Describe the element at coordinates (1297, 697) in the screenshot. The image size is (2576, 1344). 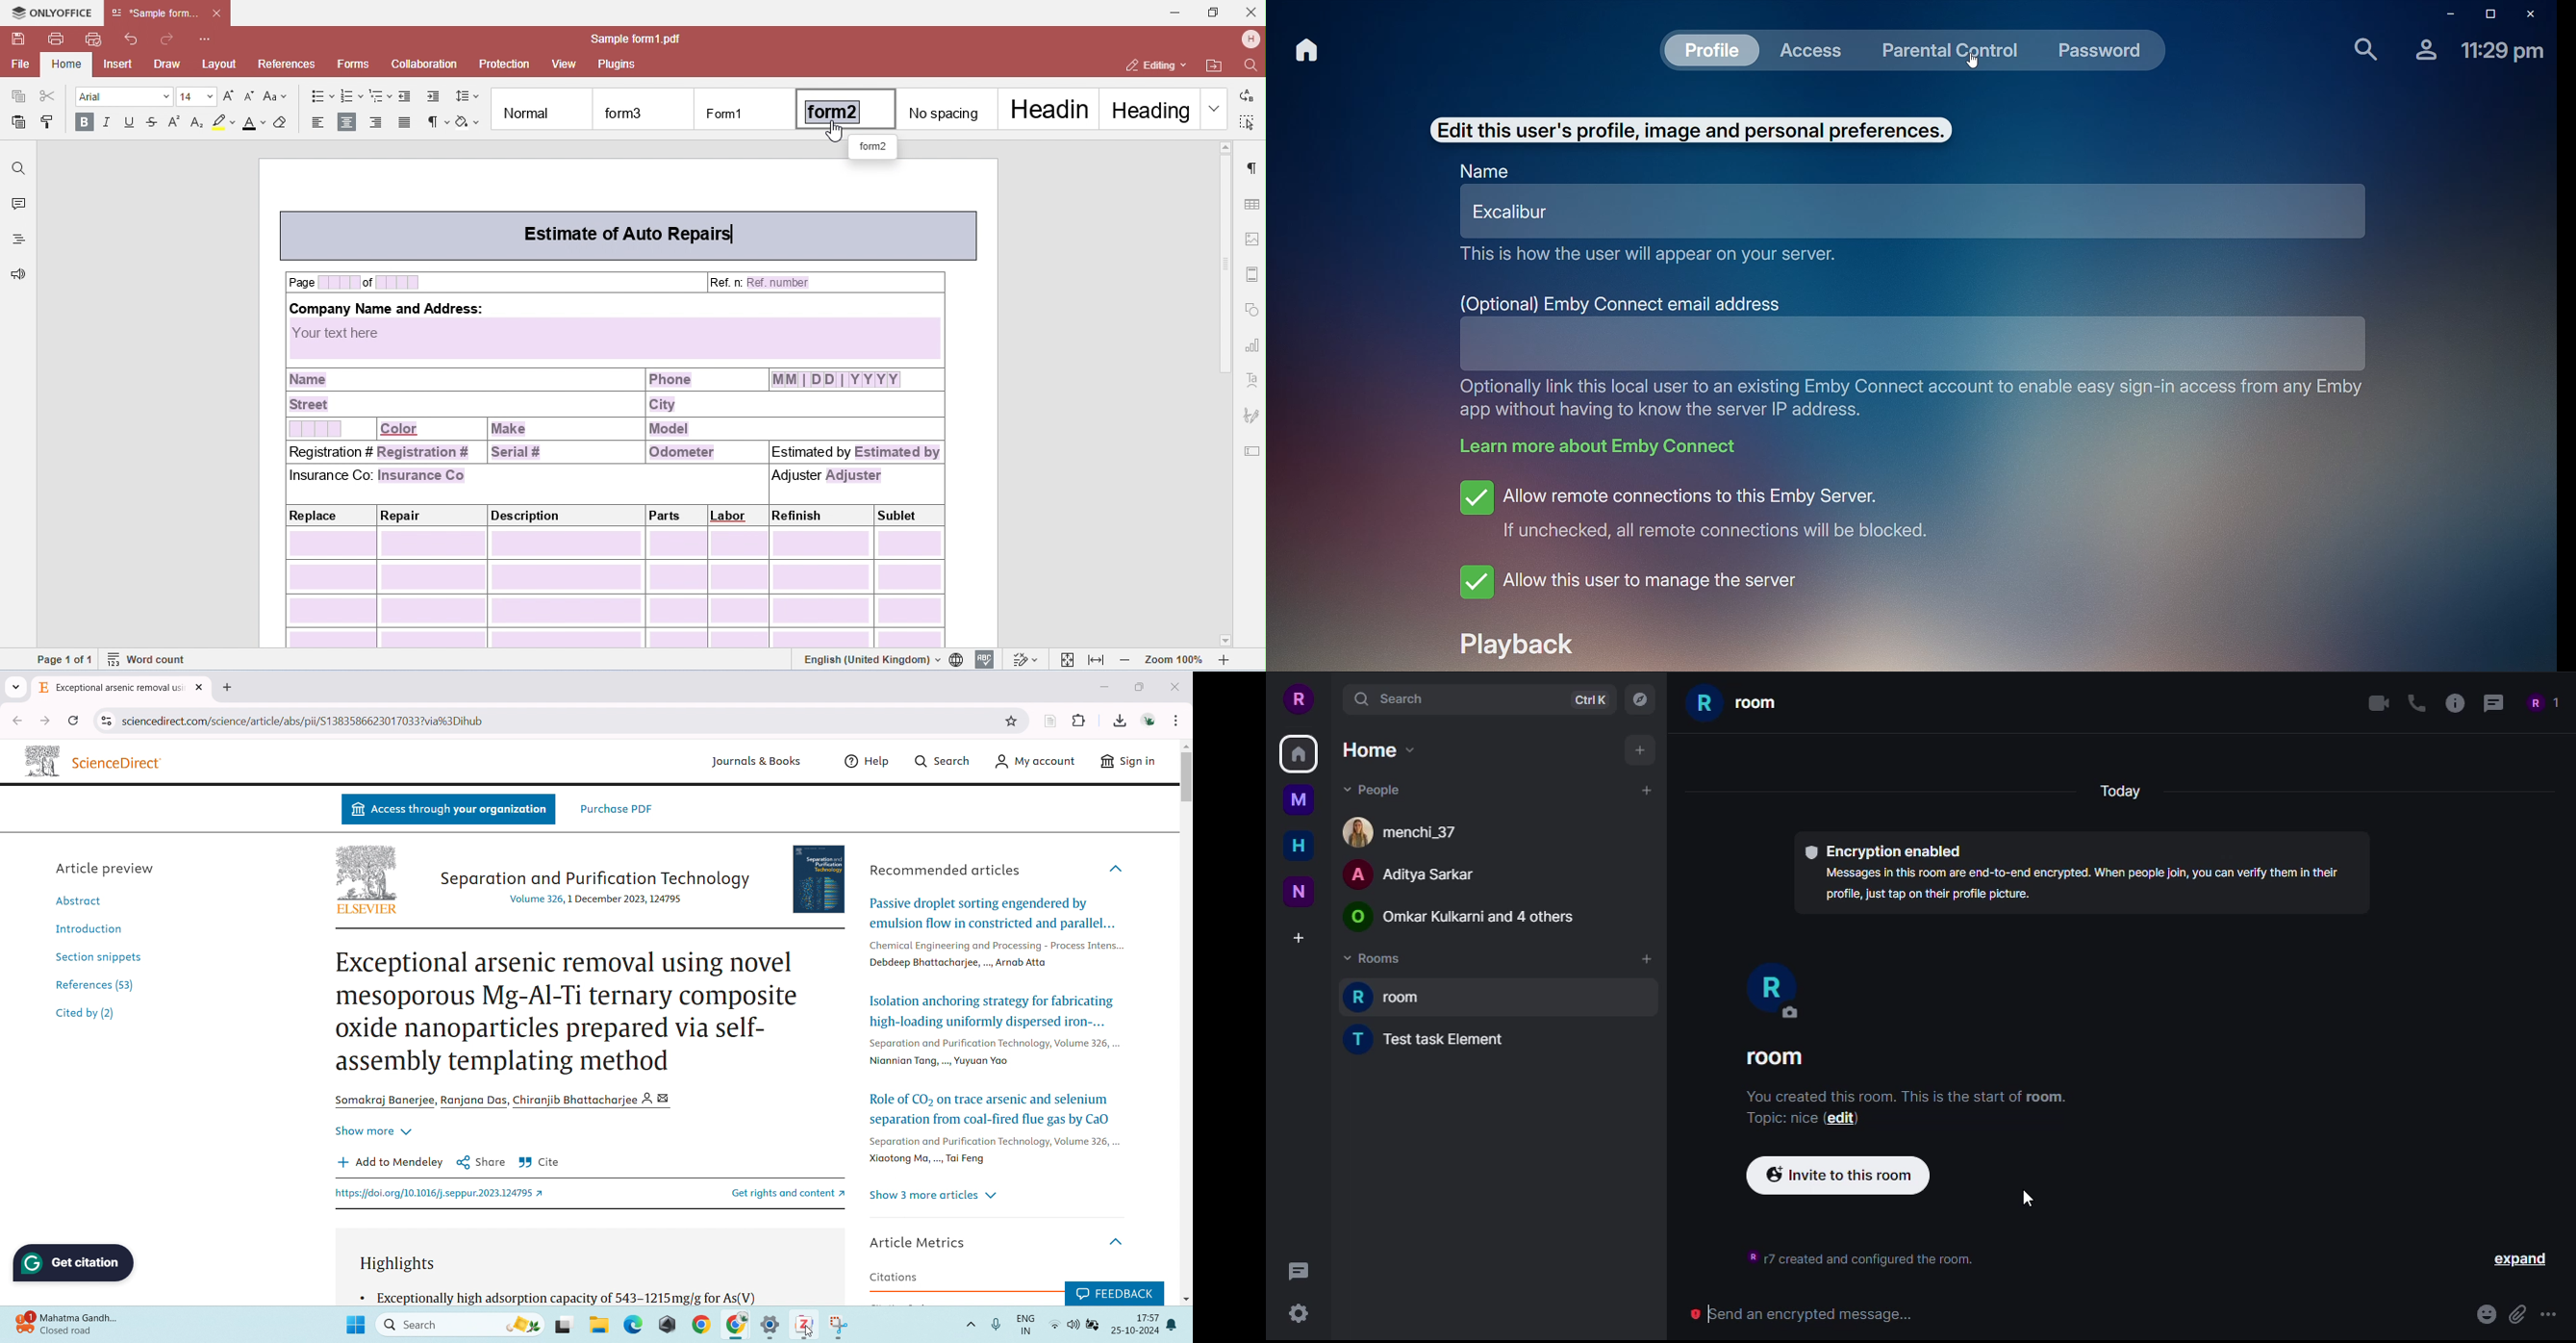
I see `profile` at that location.